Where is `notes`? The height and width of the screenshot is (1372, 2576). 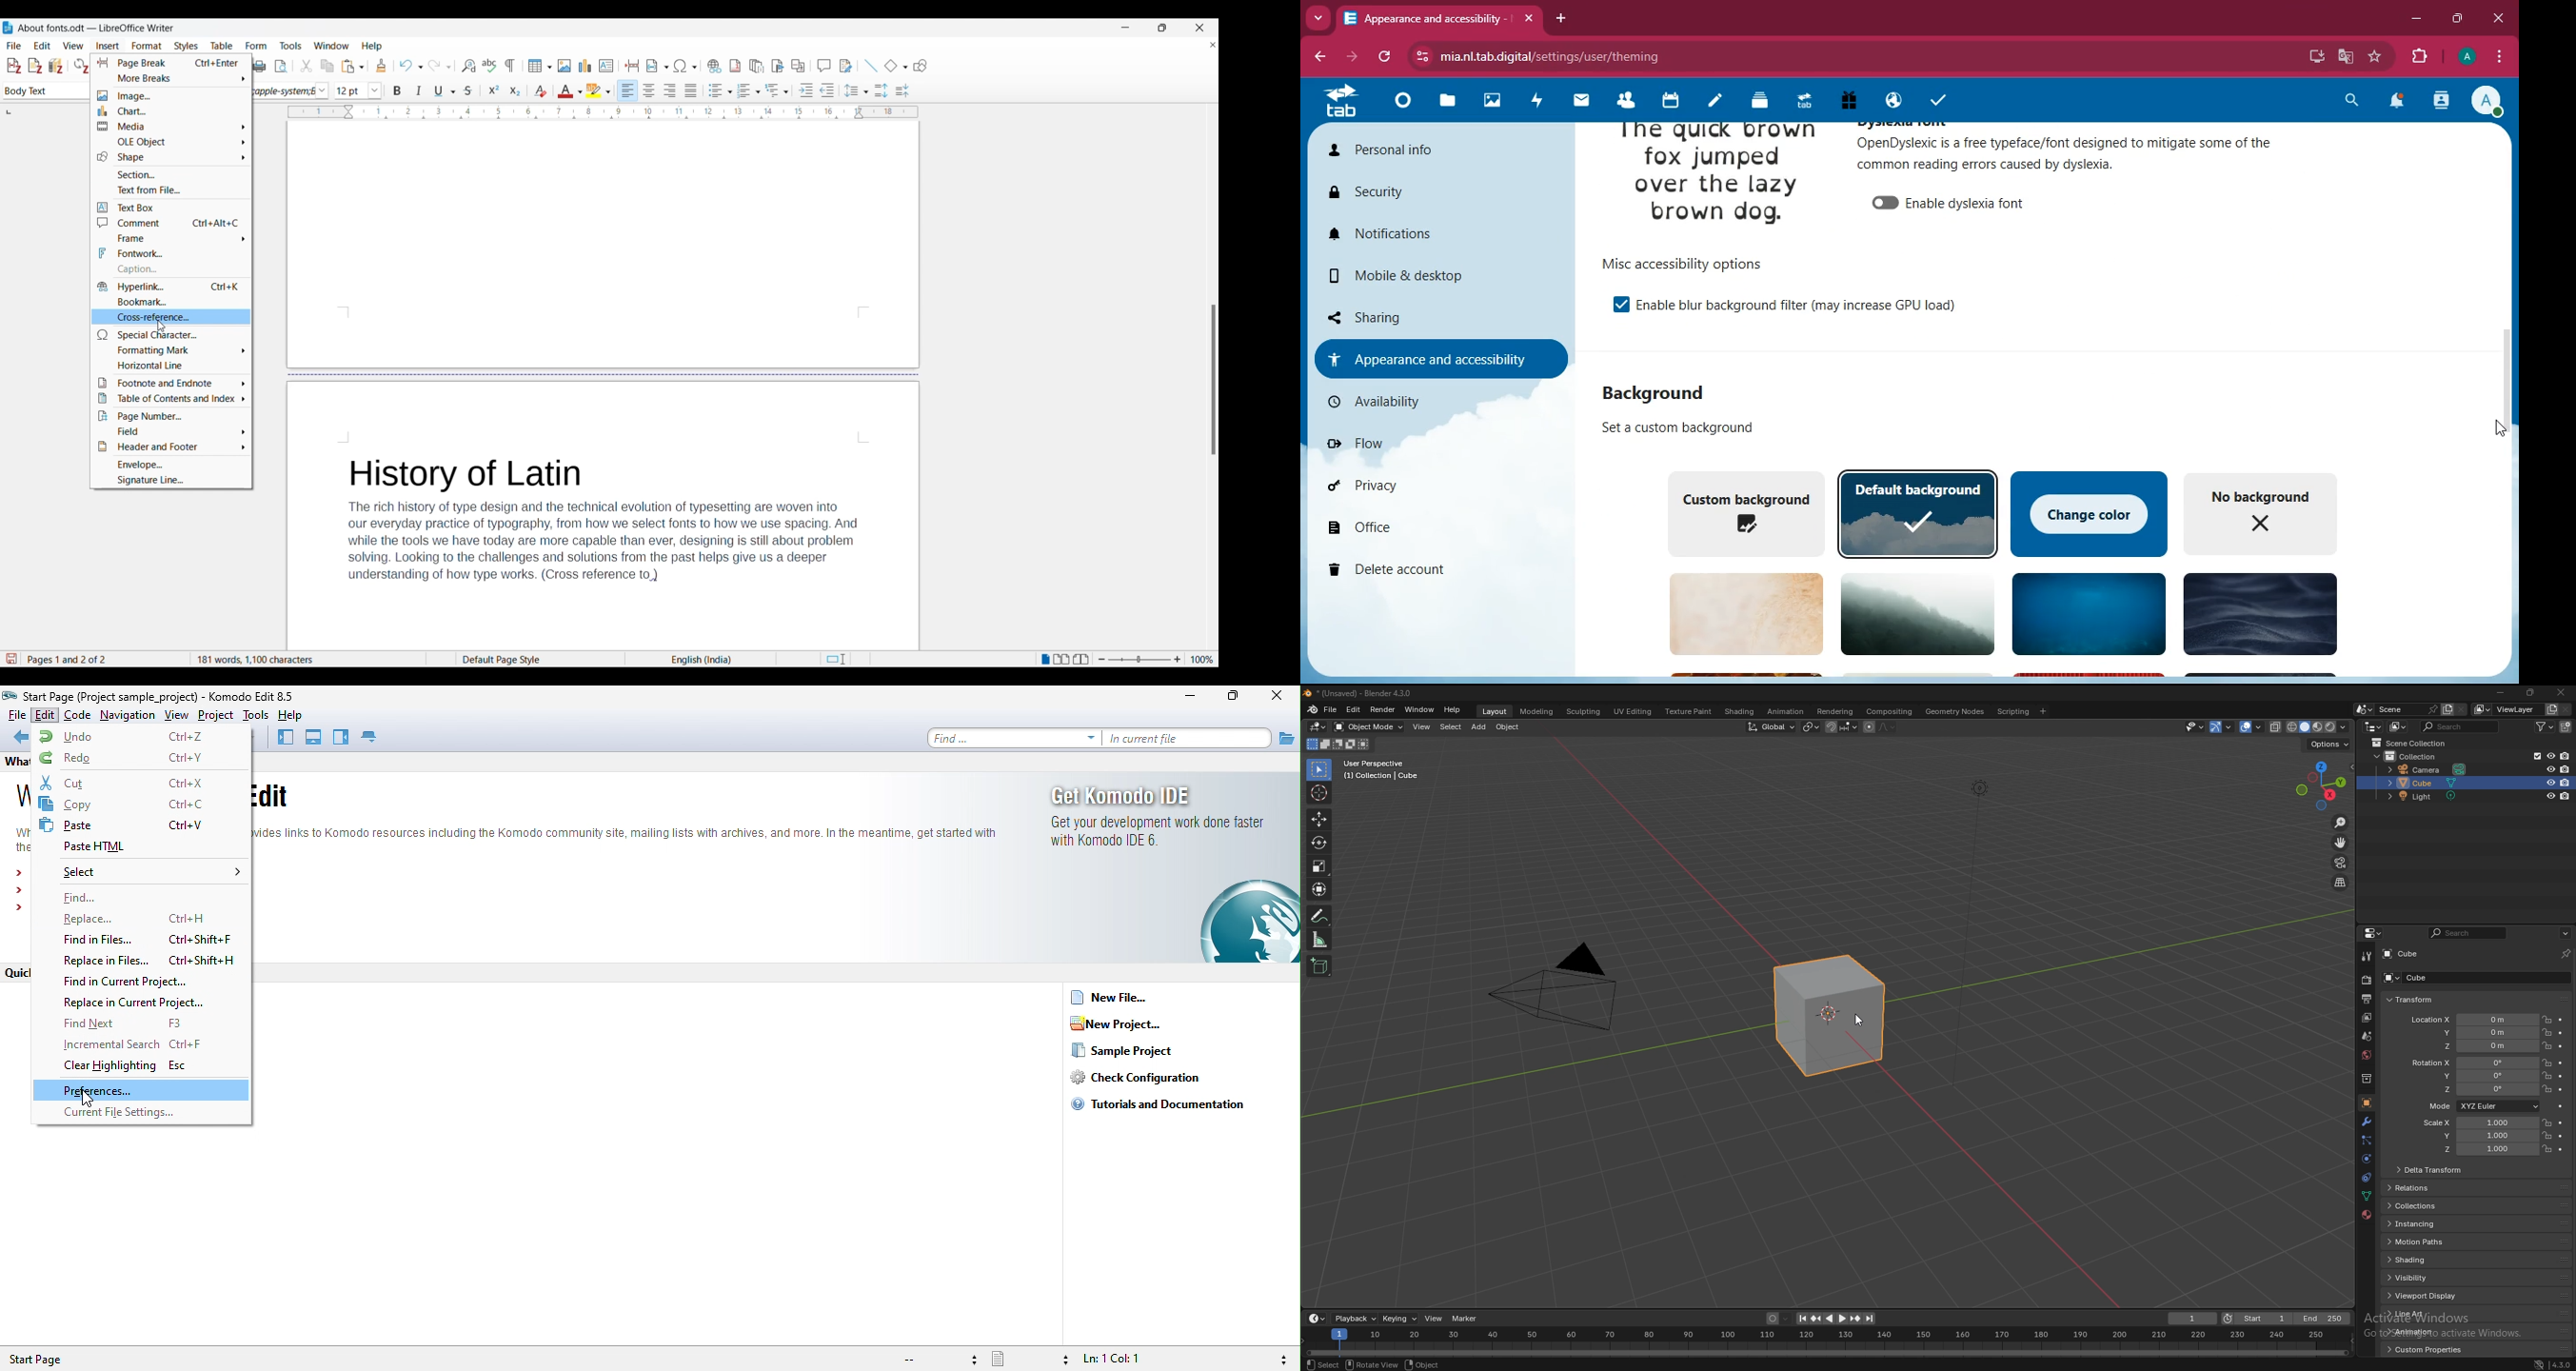
notes is located at coordinates (1709, 102).